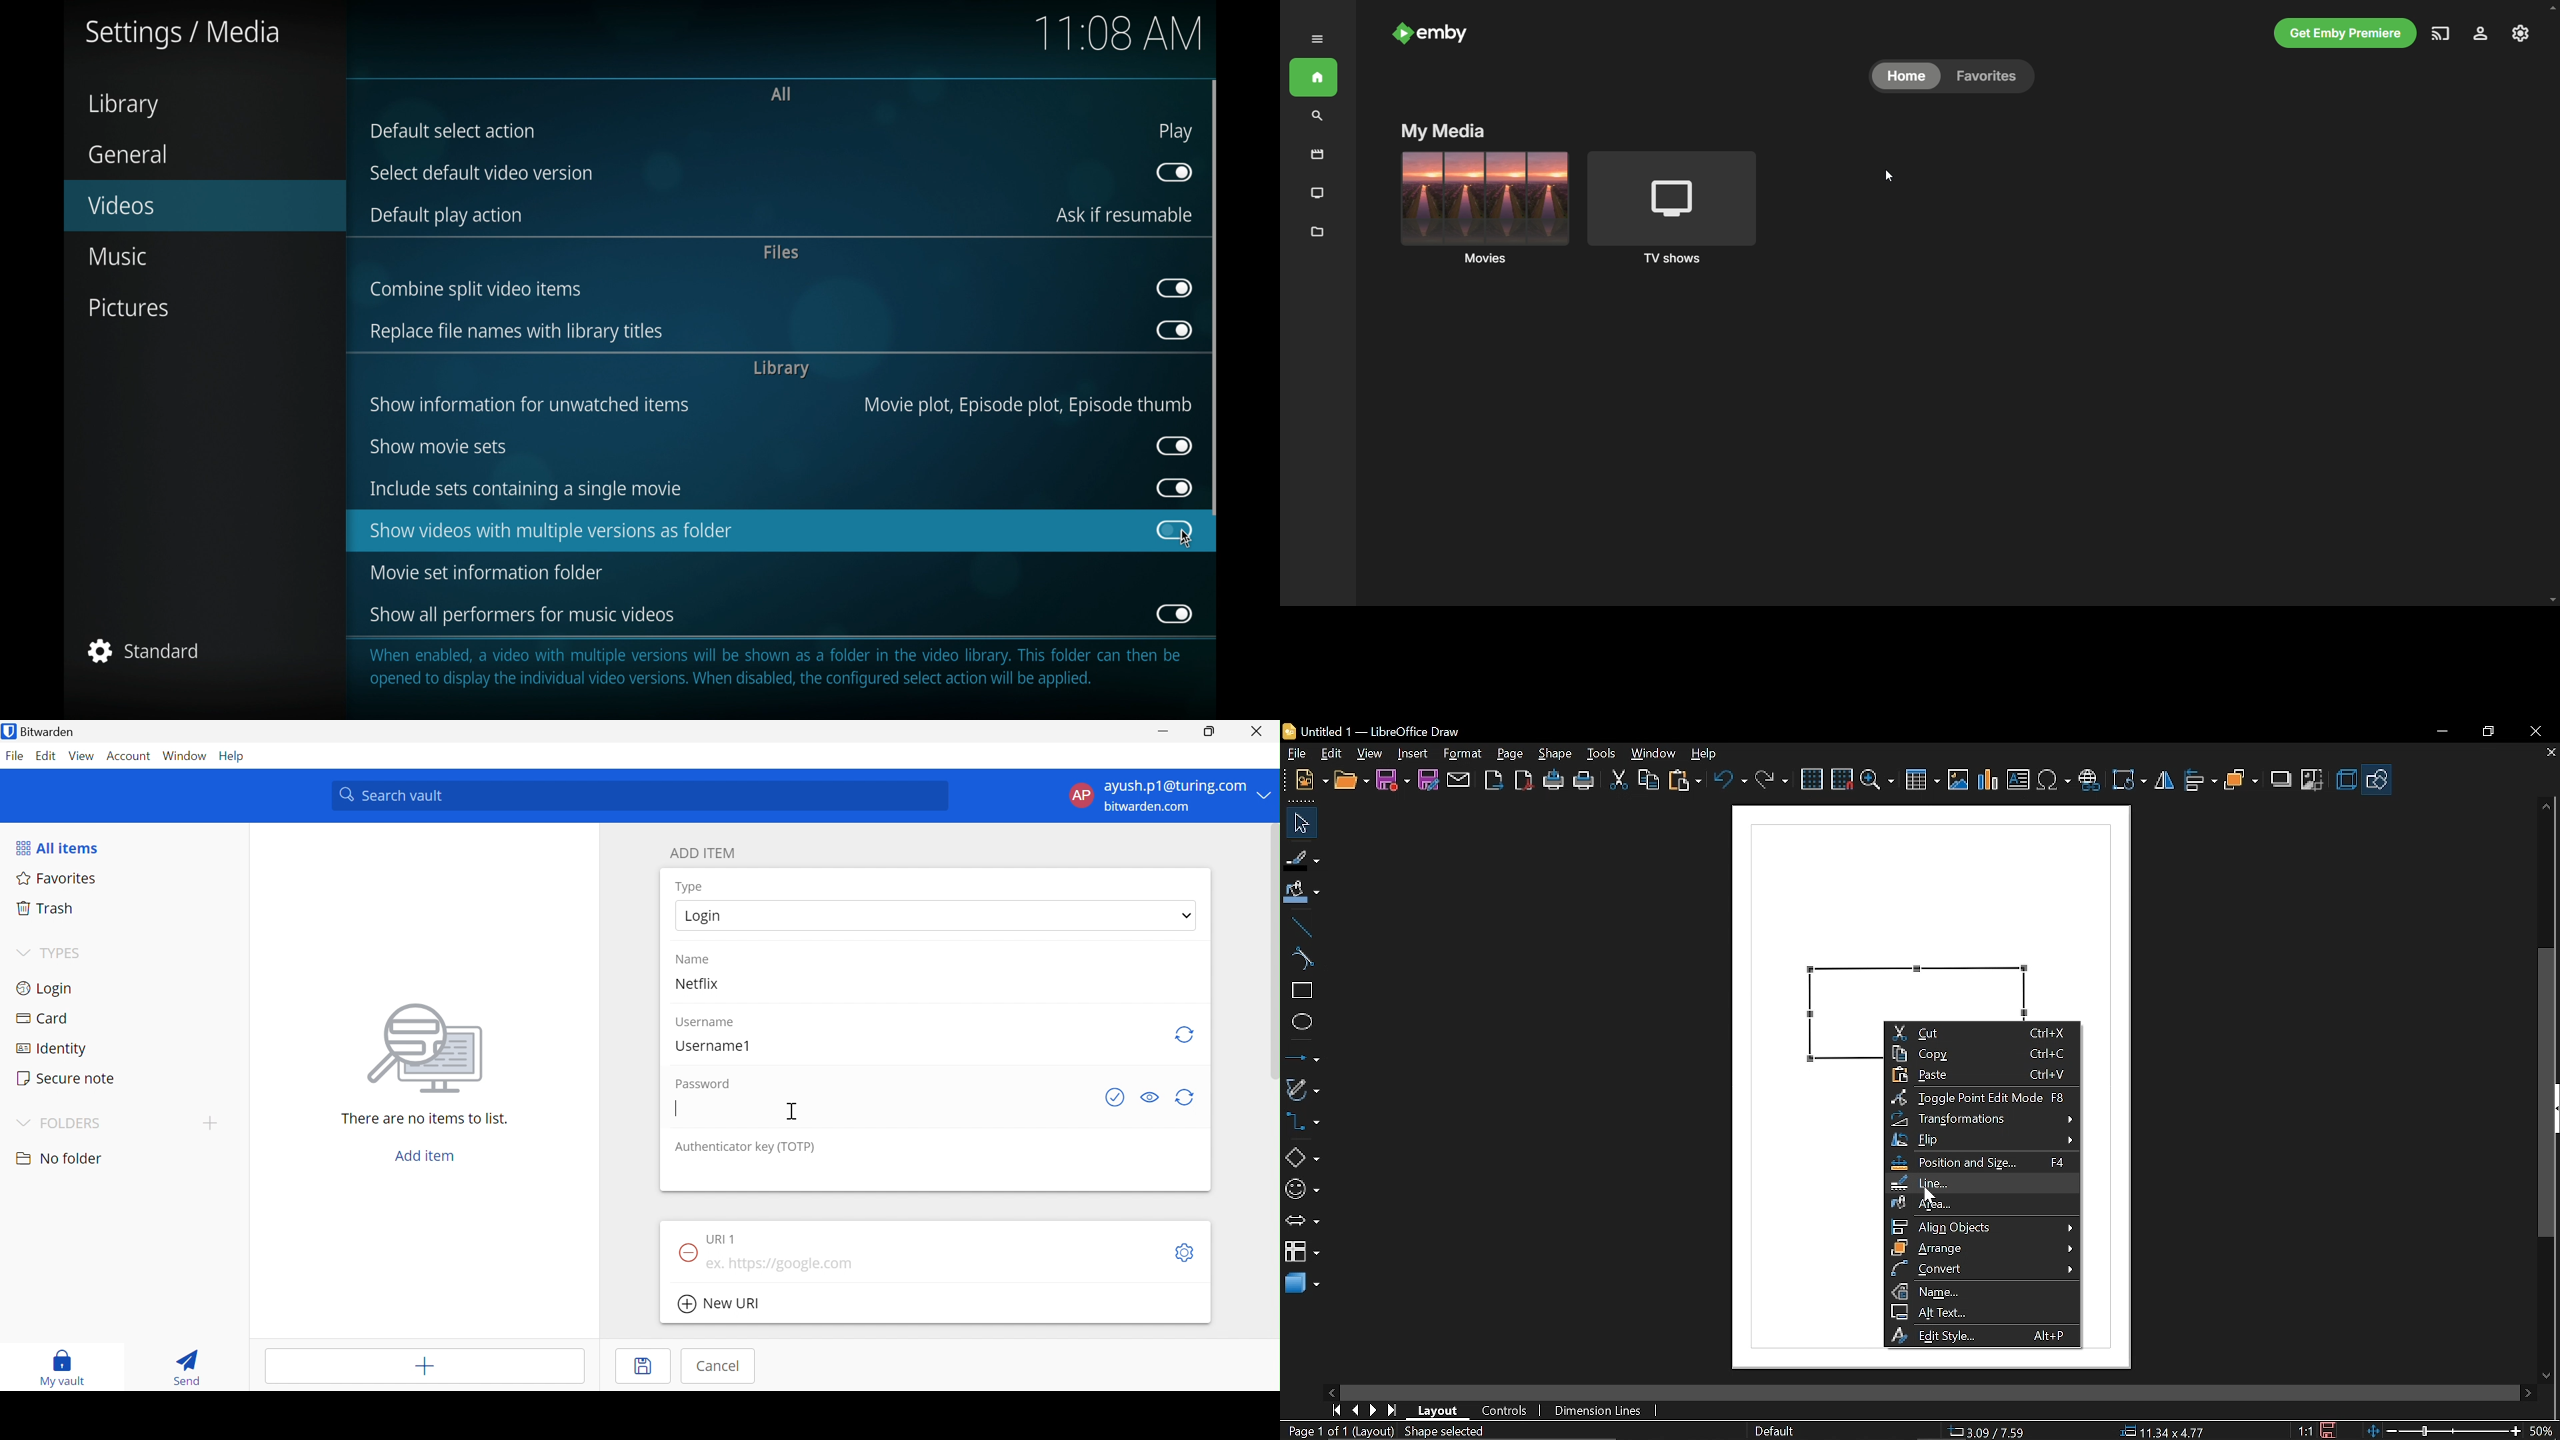 The image size is (2576, 1456). What do you see at coordinates (783, 251) in the screenshot?
I see `files` at bounding box center [783, 251].